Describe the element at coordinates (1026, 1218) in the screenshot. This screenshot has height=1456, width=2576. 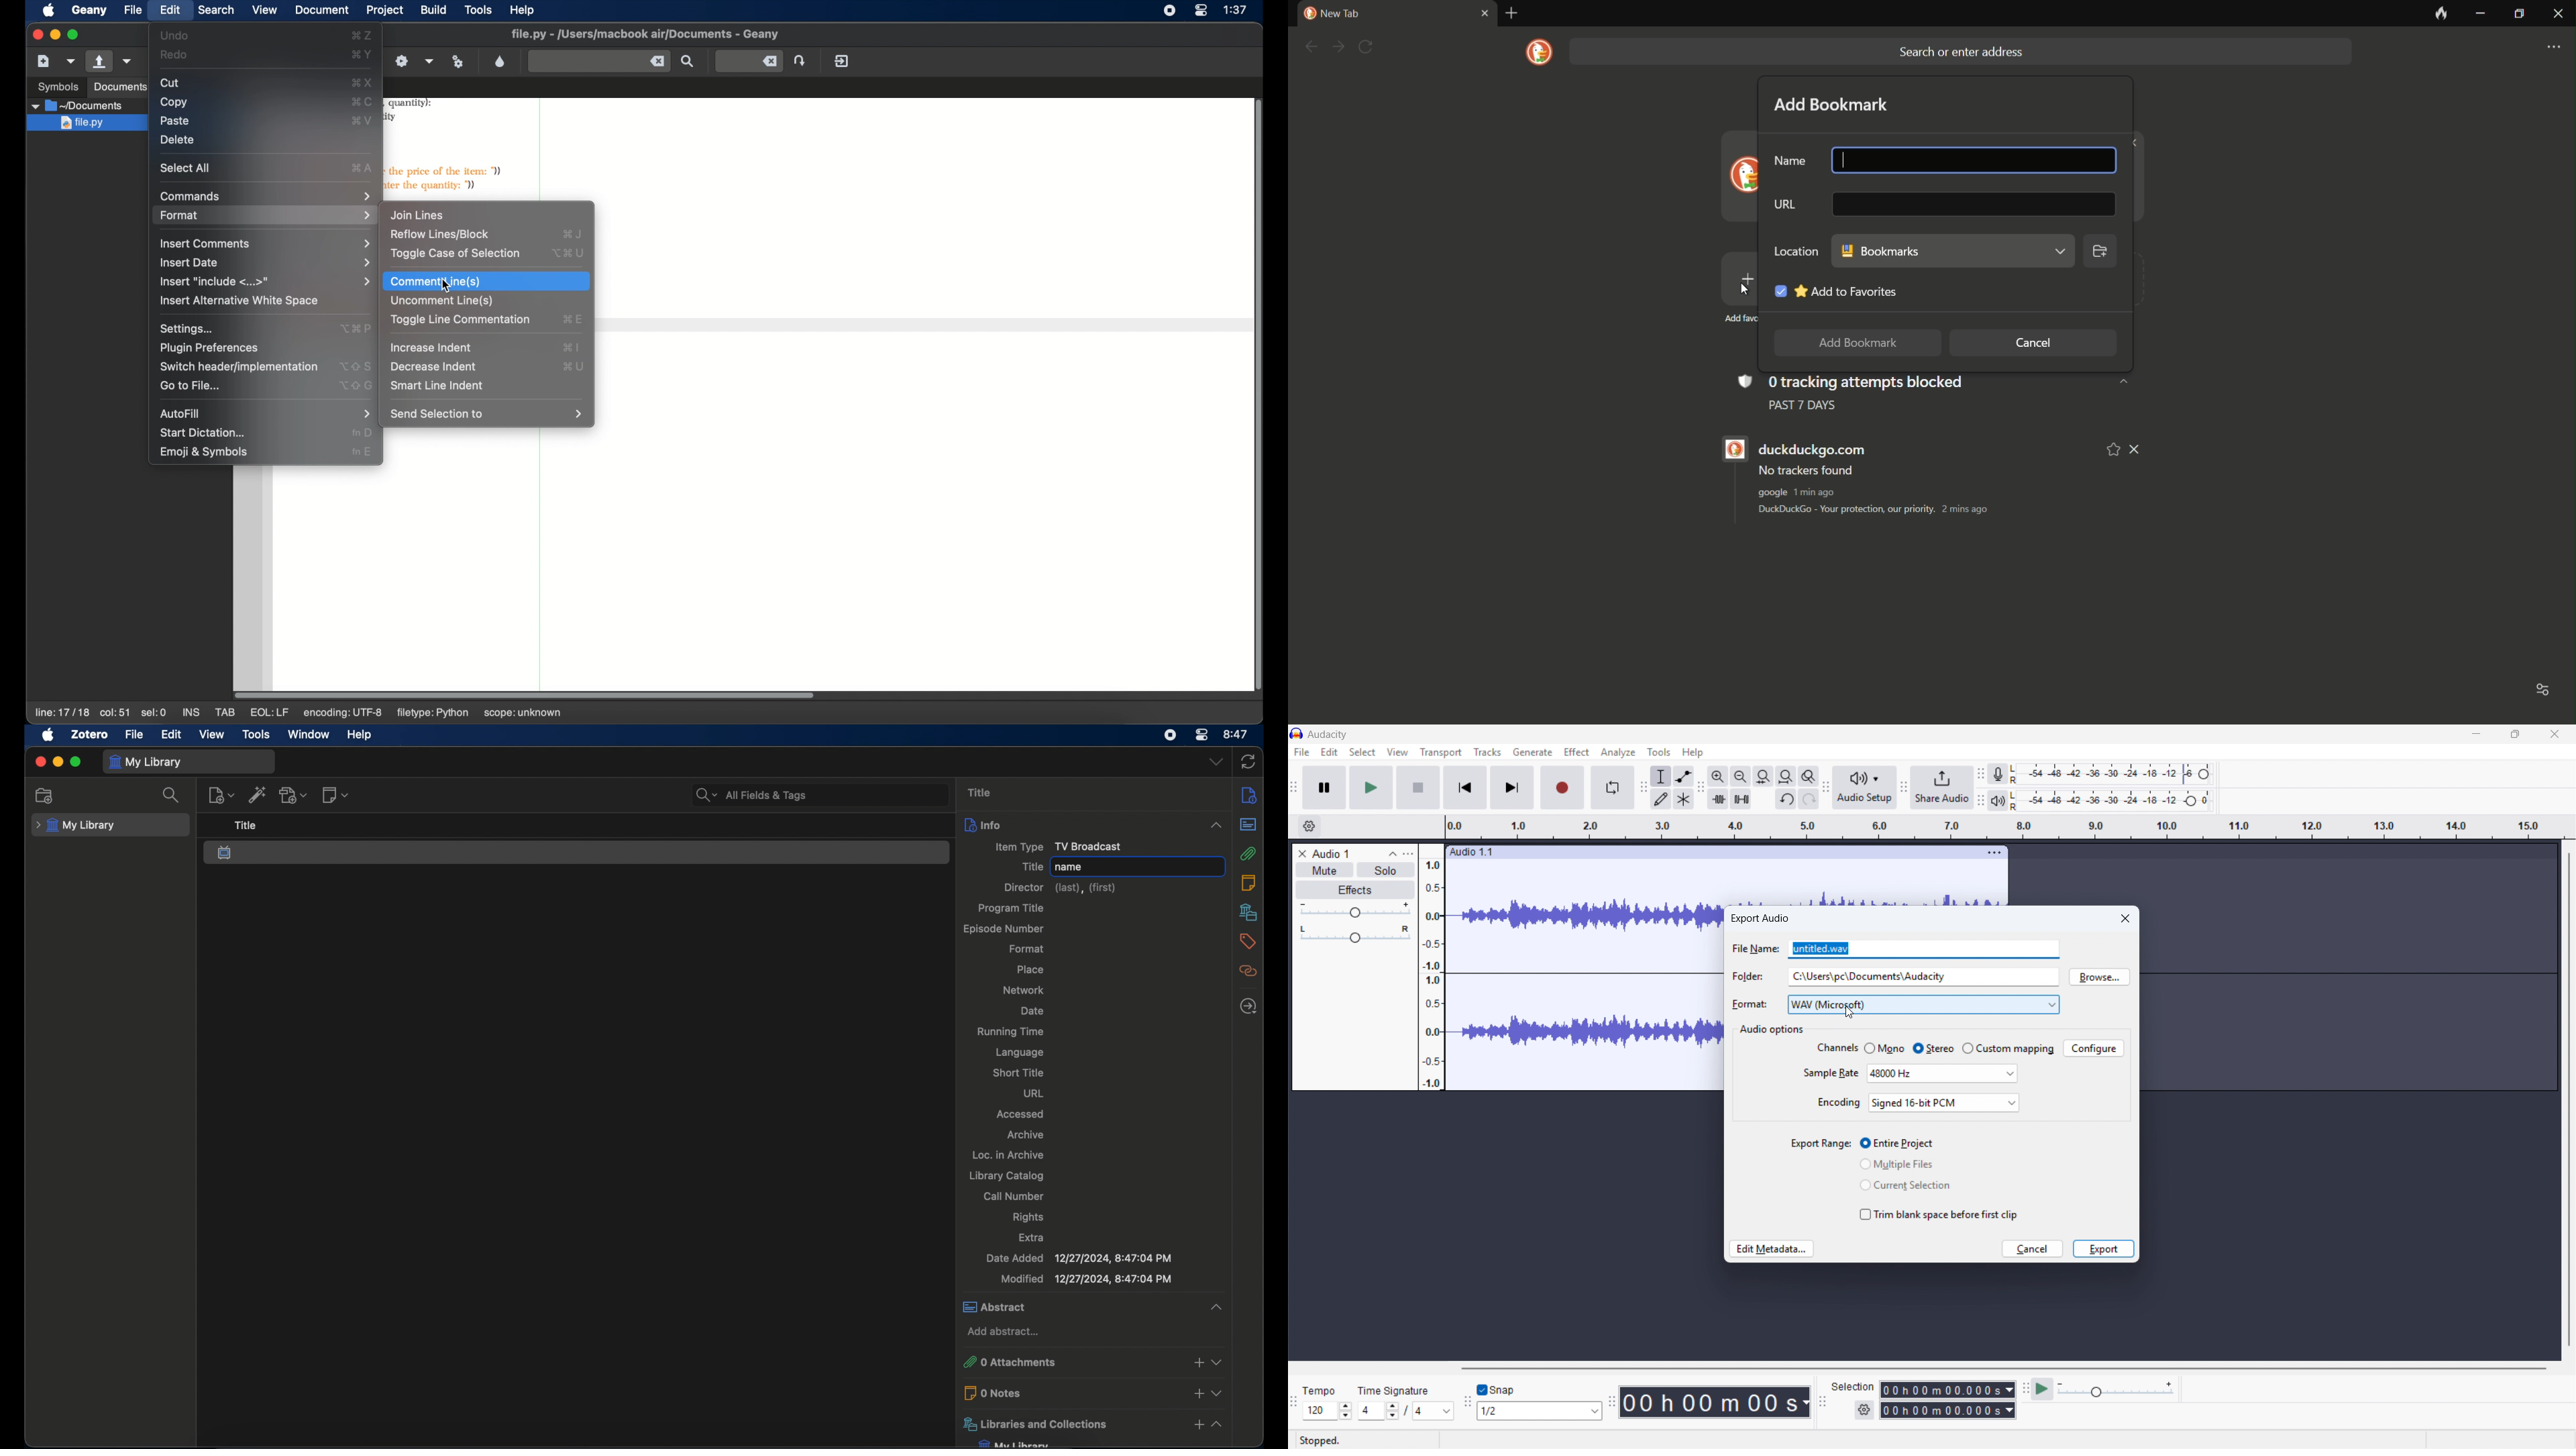
I see `rights` at that location.